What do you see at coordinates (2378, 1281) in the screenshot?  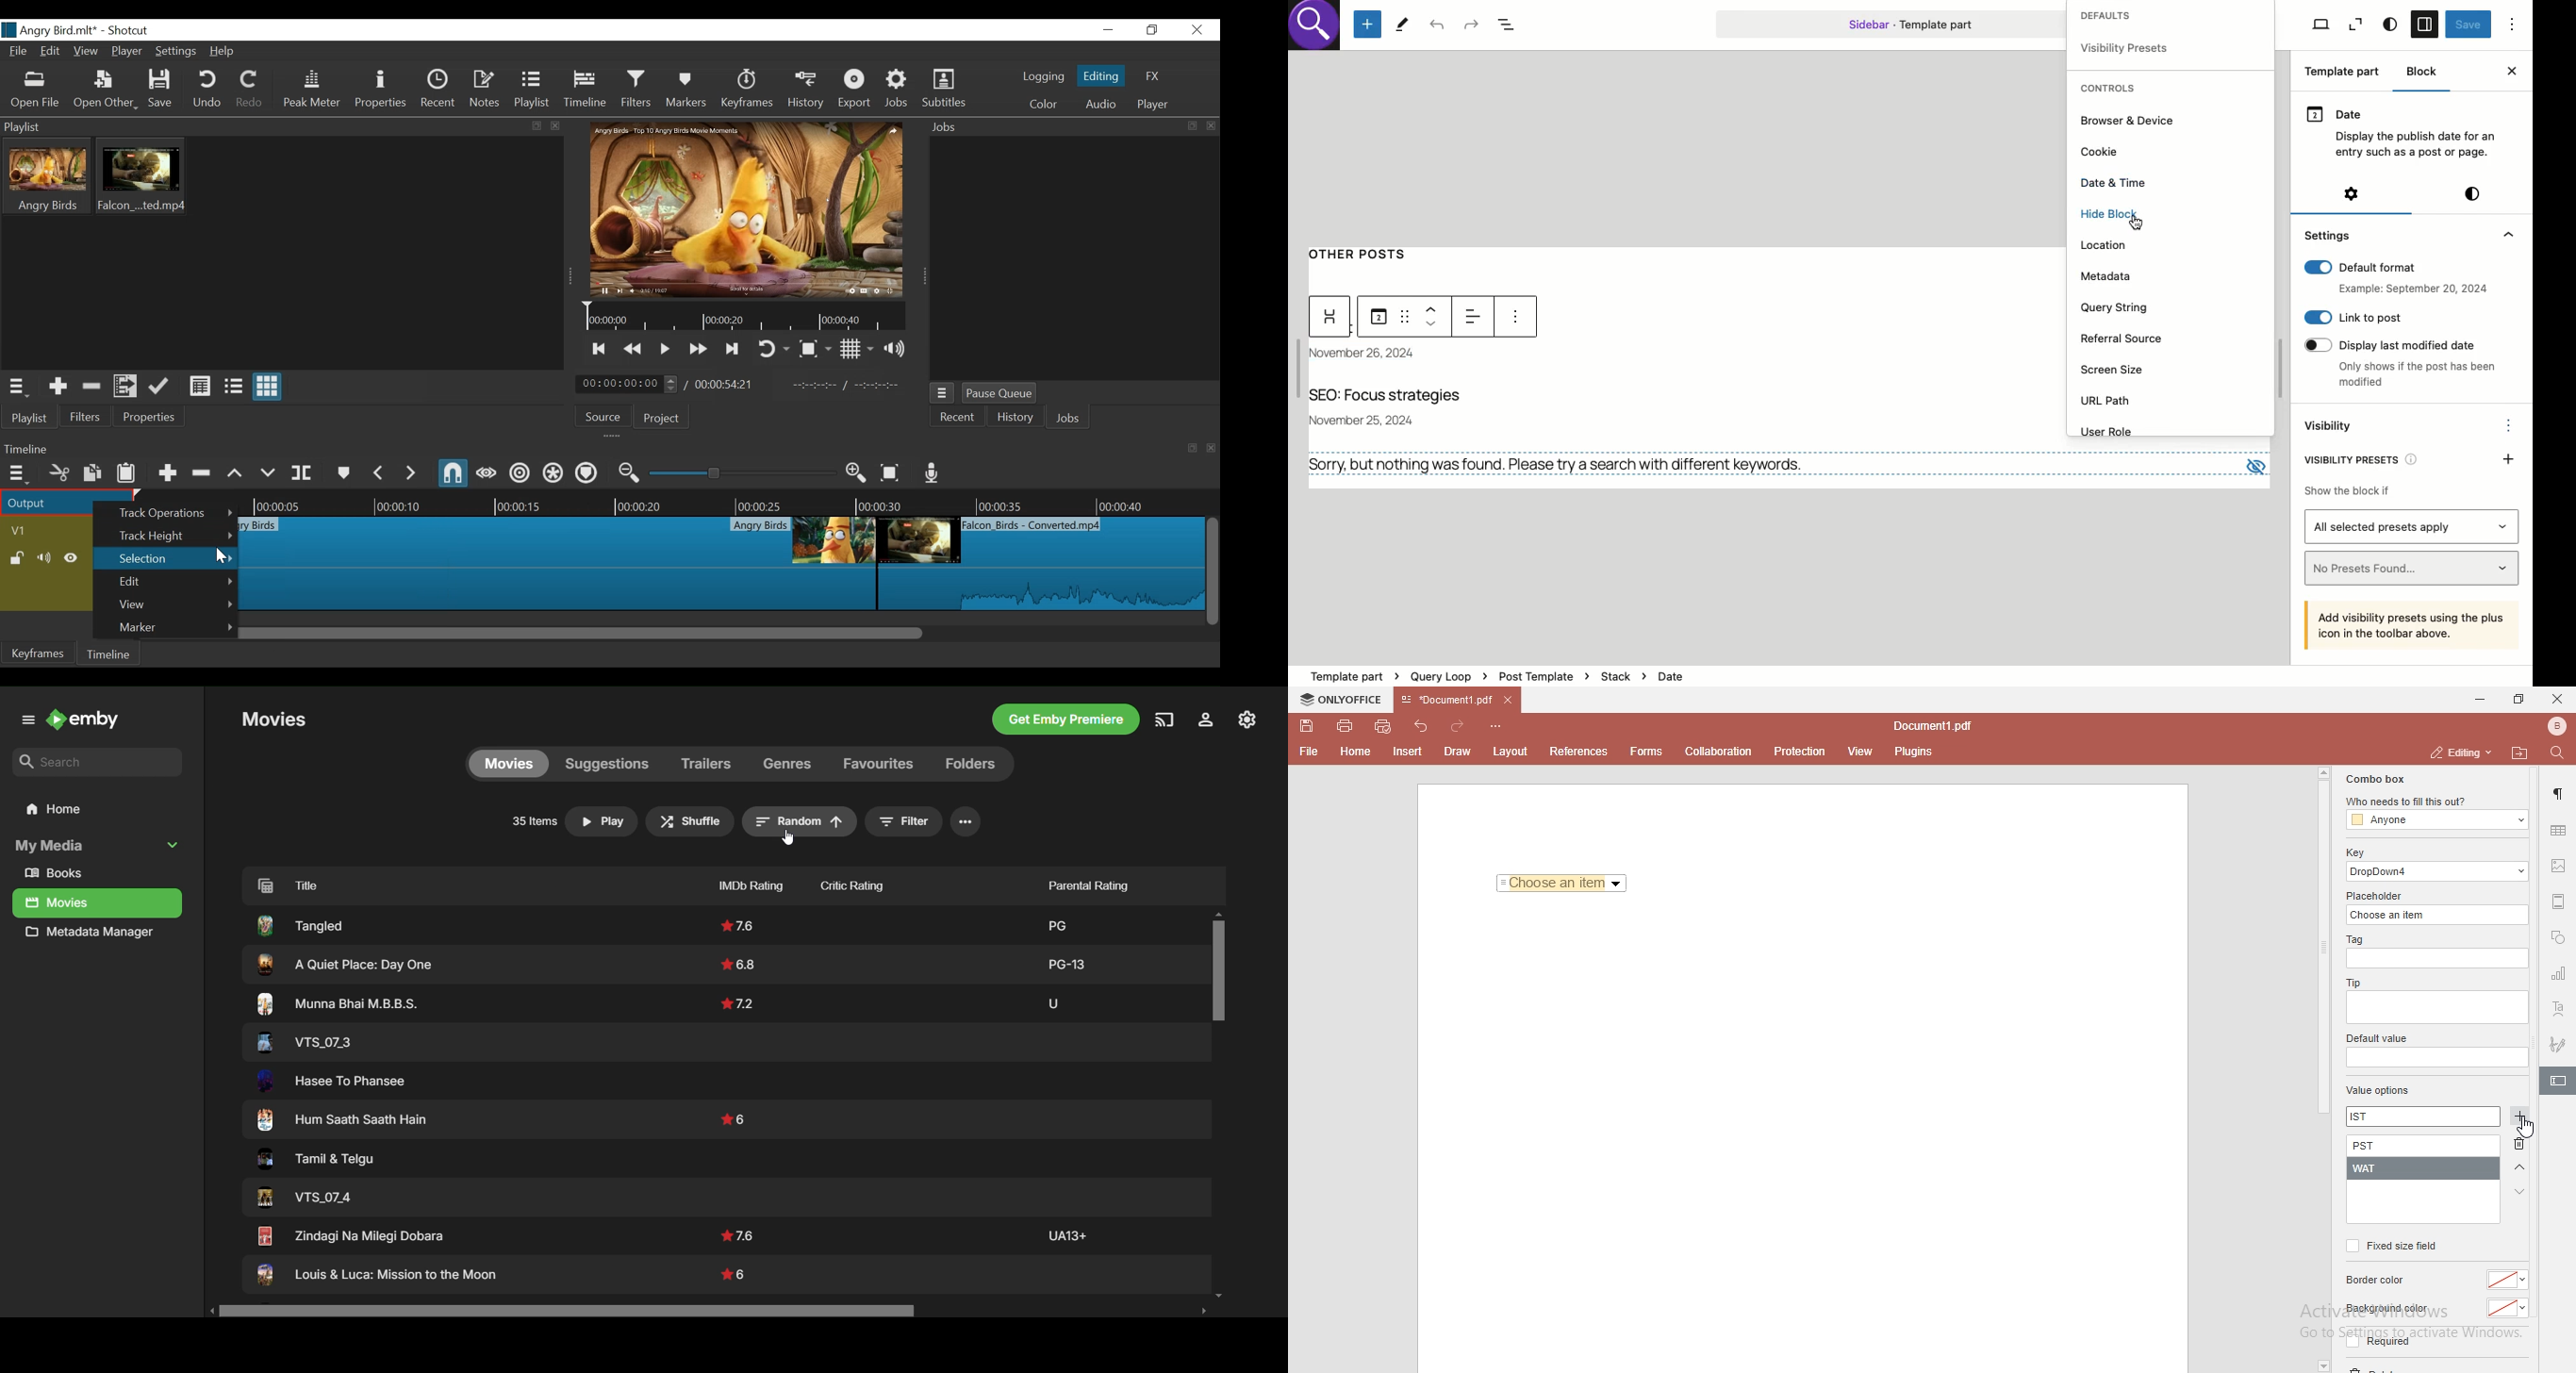 I see `border color` at bounding box center [2378, 1281].